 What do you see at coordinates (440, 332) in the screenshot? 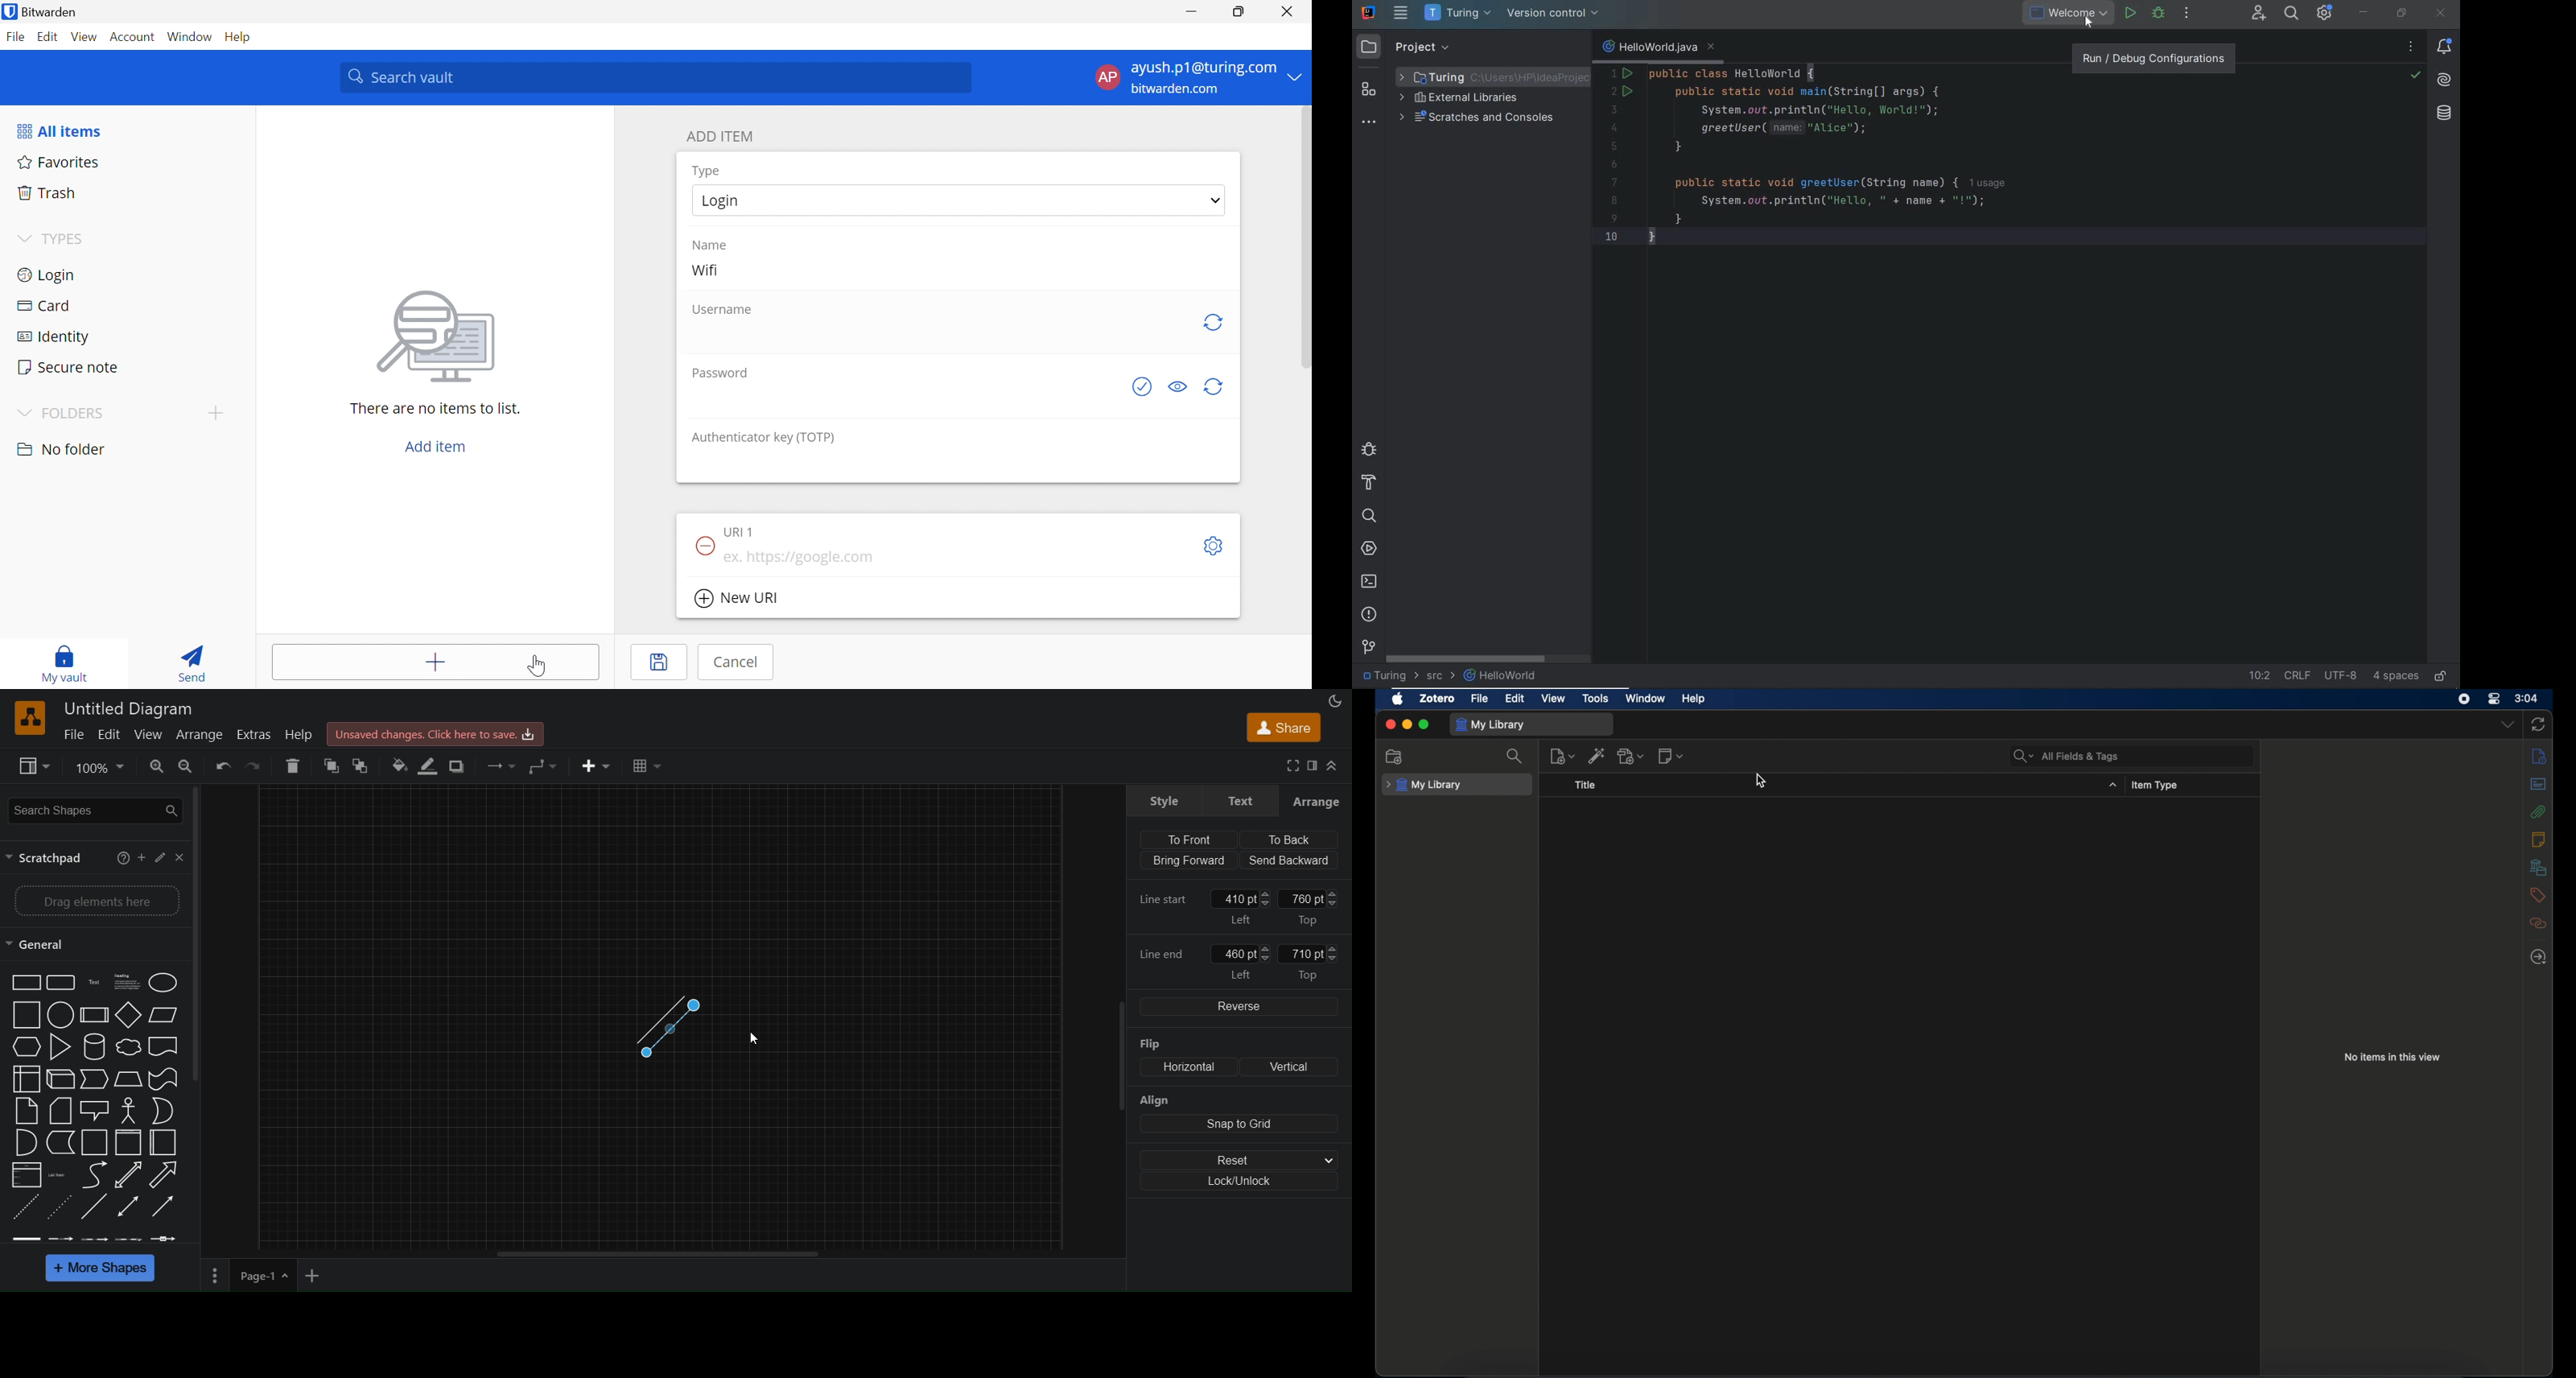
I see `image` at bounding box center [440, 332].